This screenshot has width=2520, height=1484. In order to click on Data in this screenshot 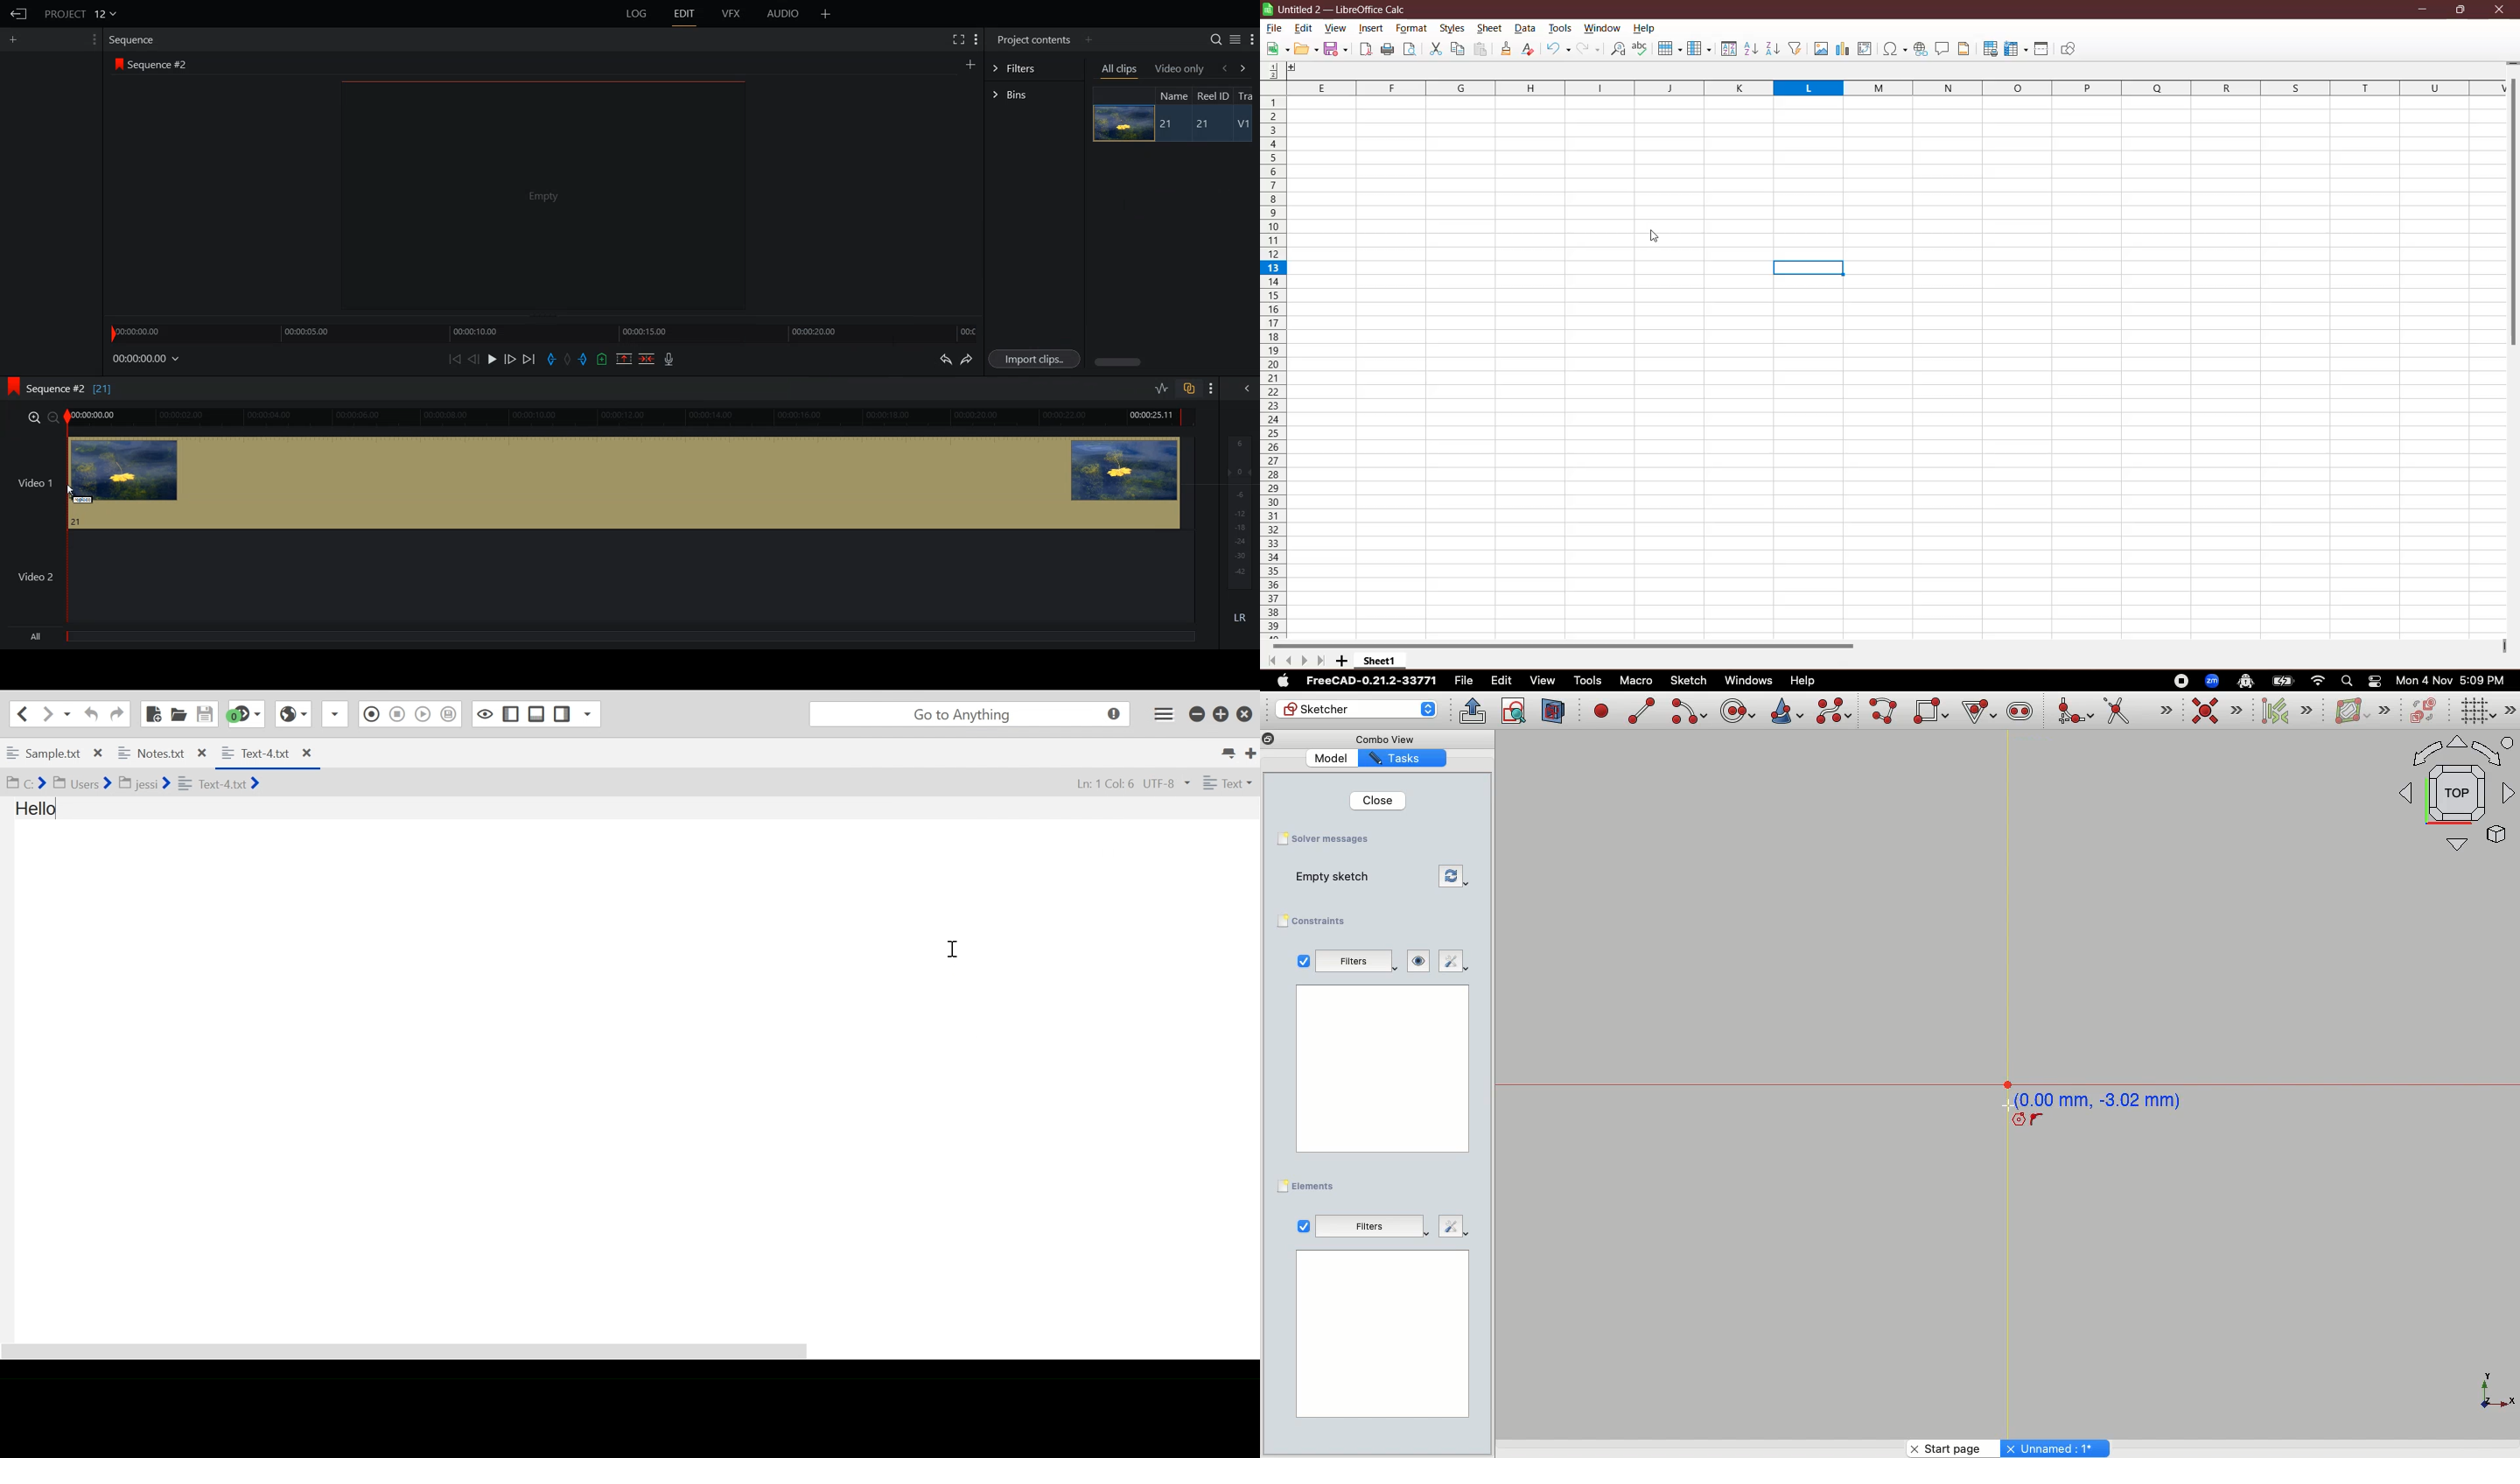, I will do `click(1525, 28)`.